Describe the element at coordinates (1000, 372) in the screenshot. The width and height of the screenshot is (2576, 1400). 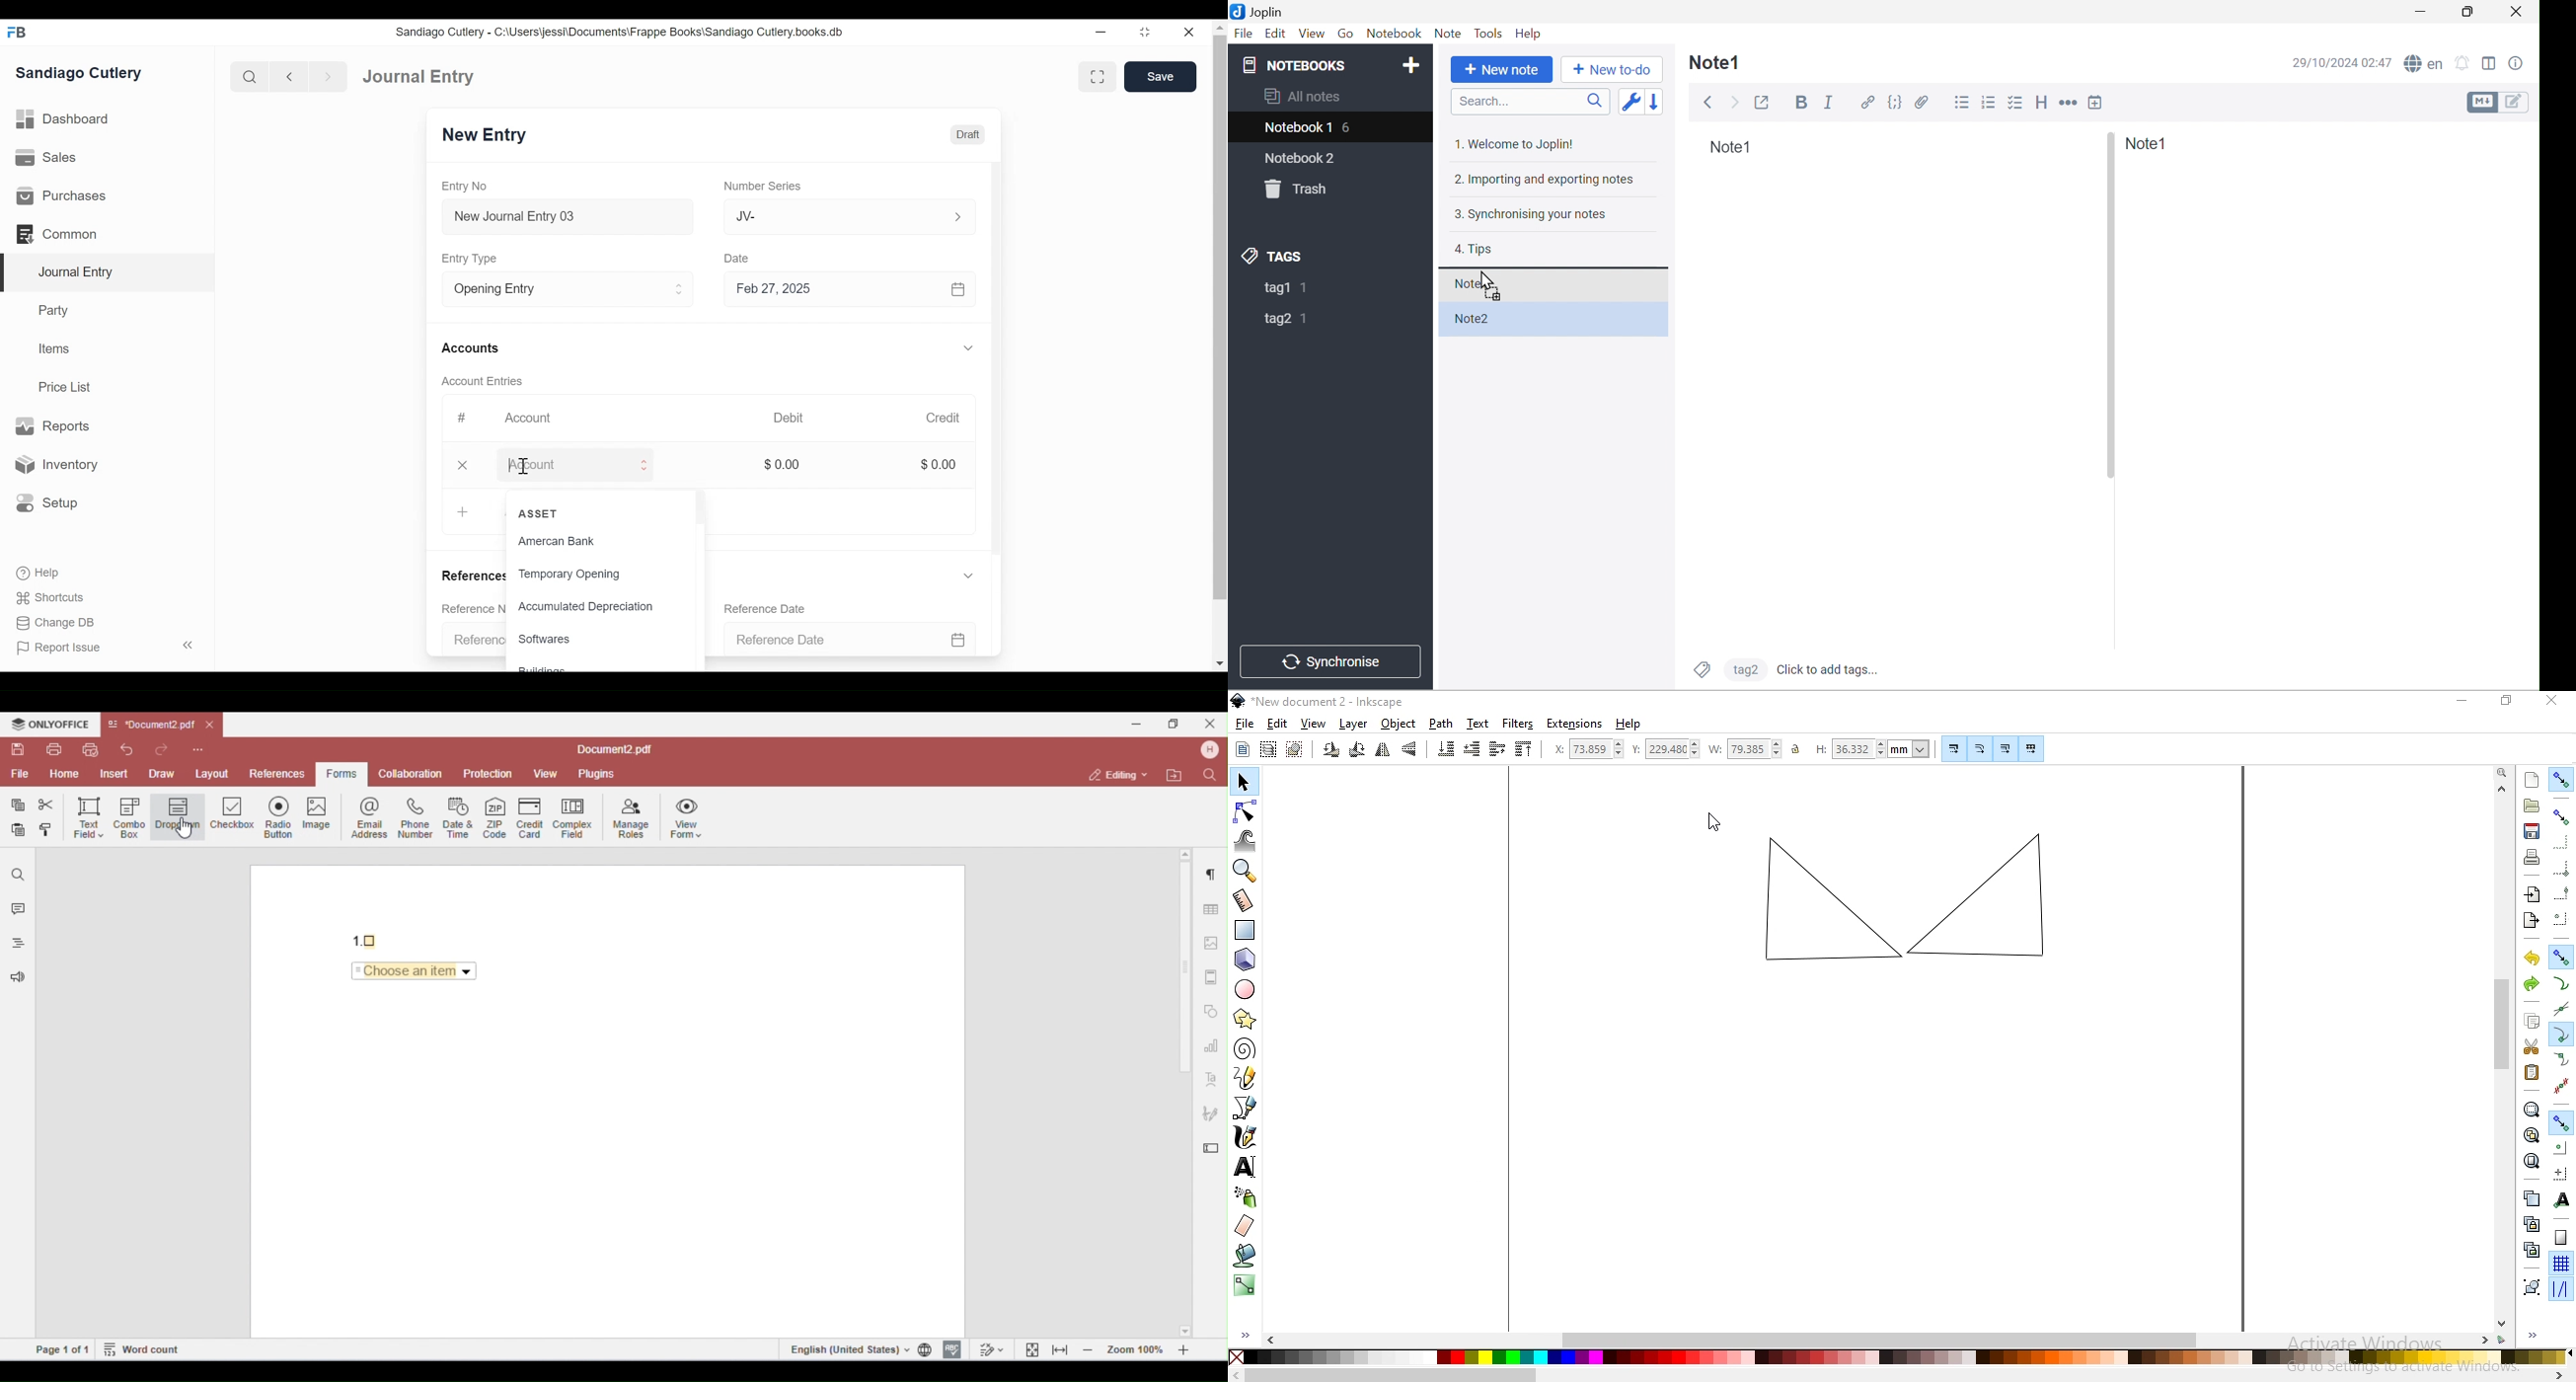
I see `Vertical Scroll bar` at that location.